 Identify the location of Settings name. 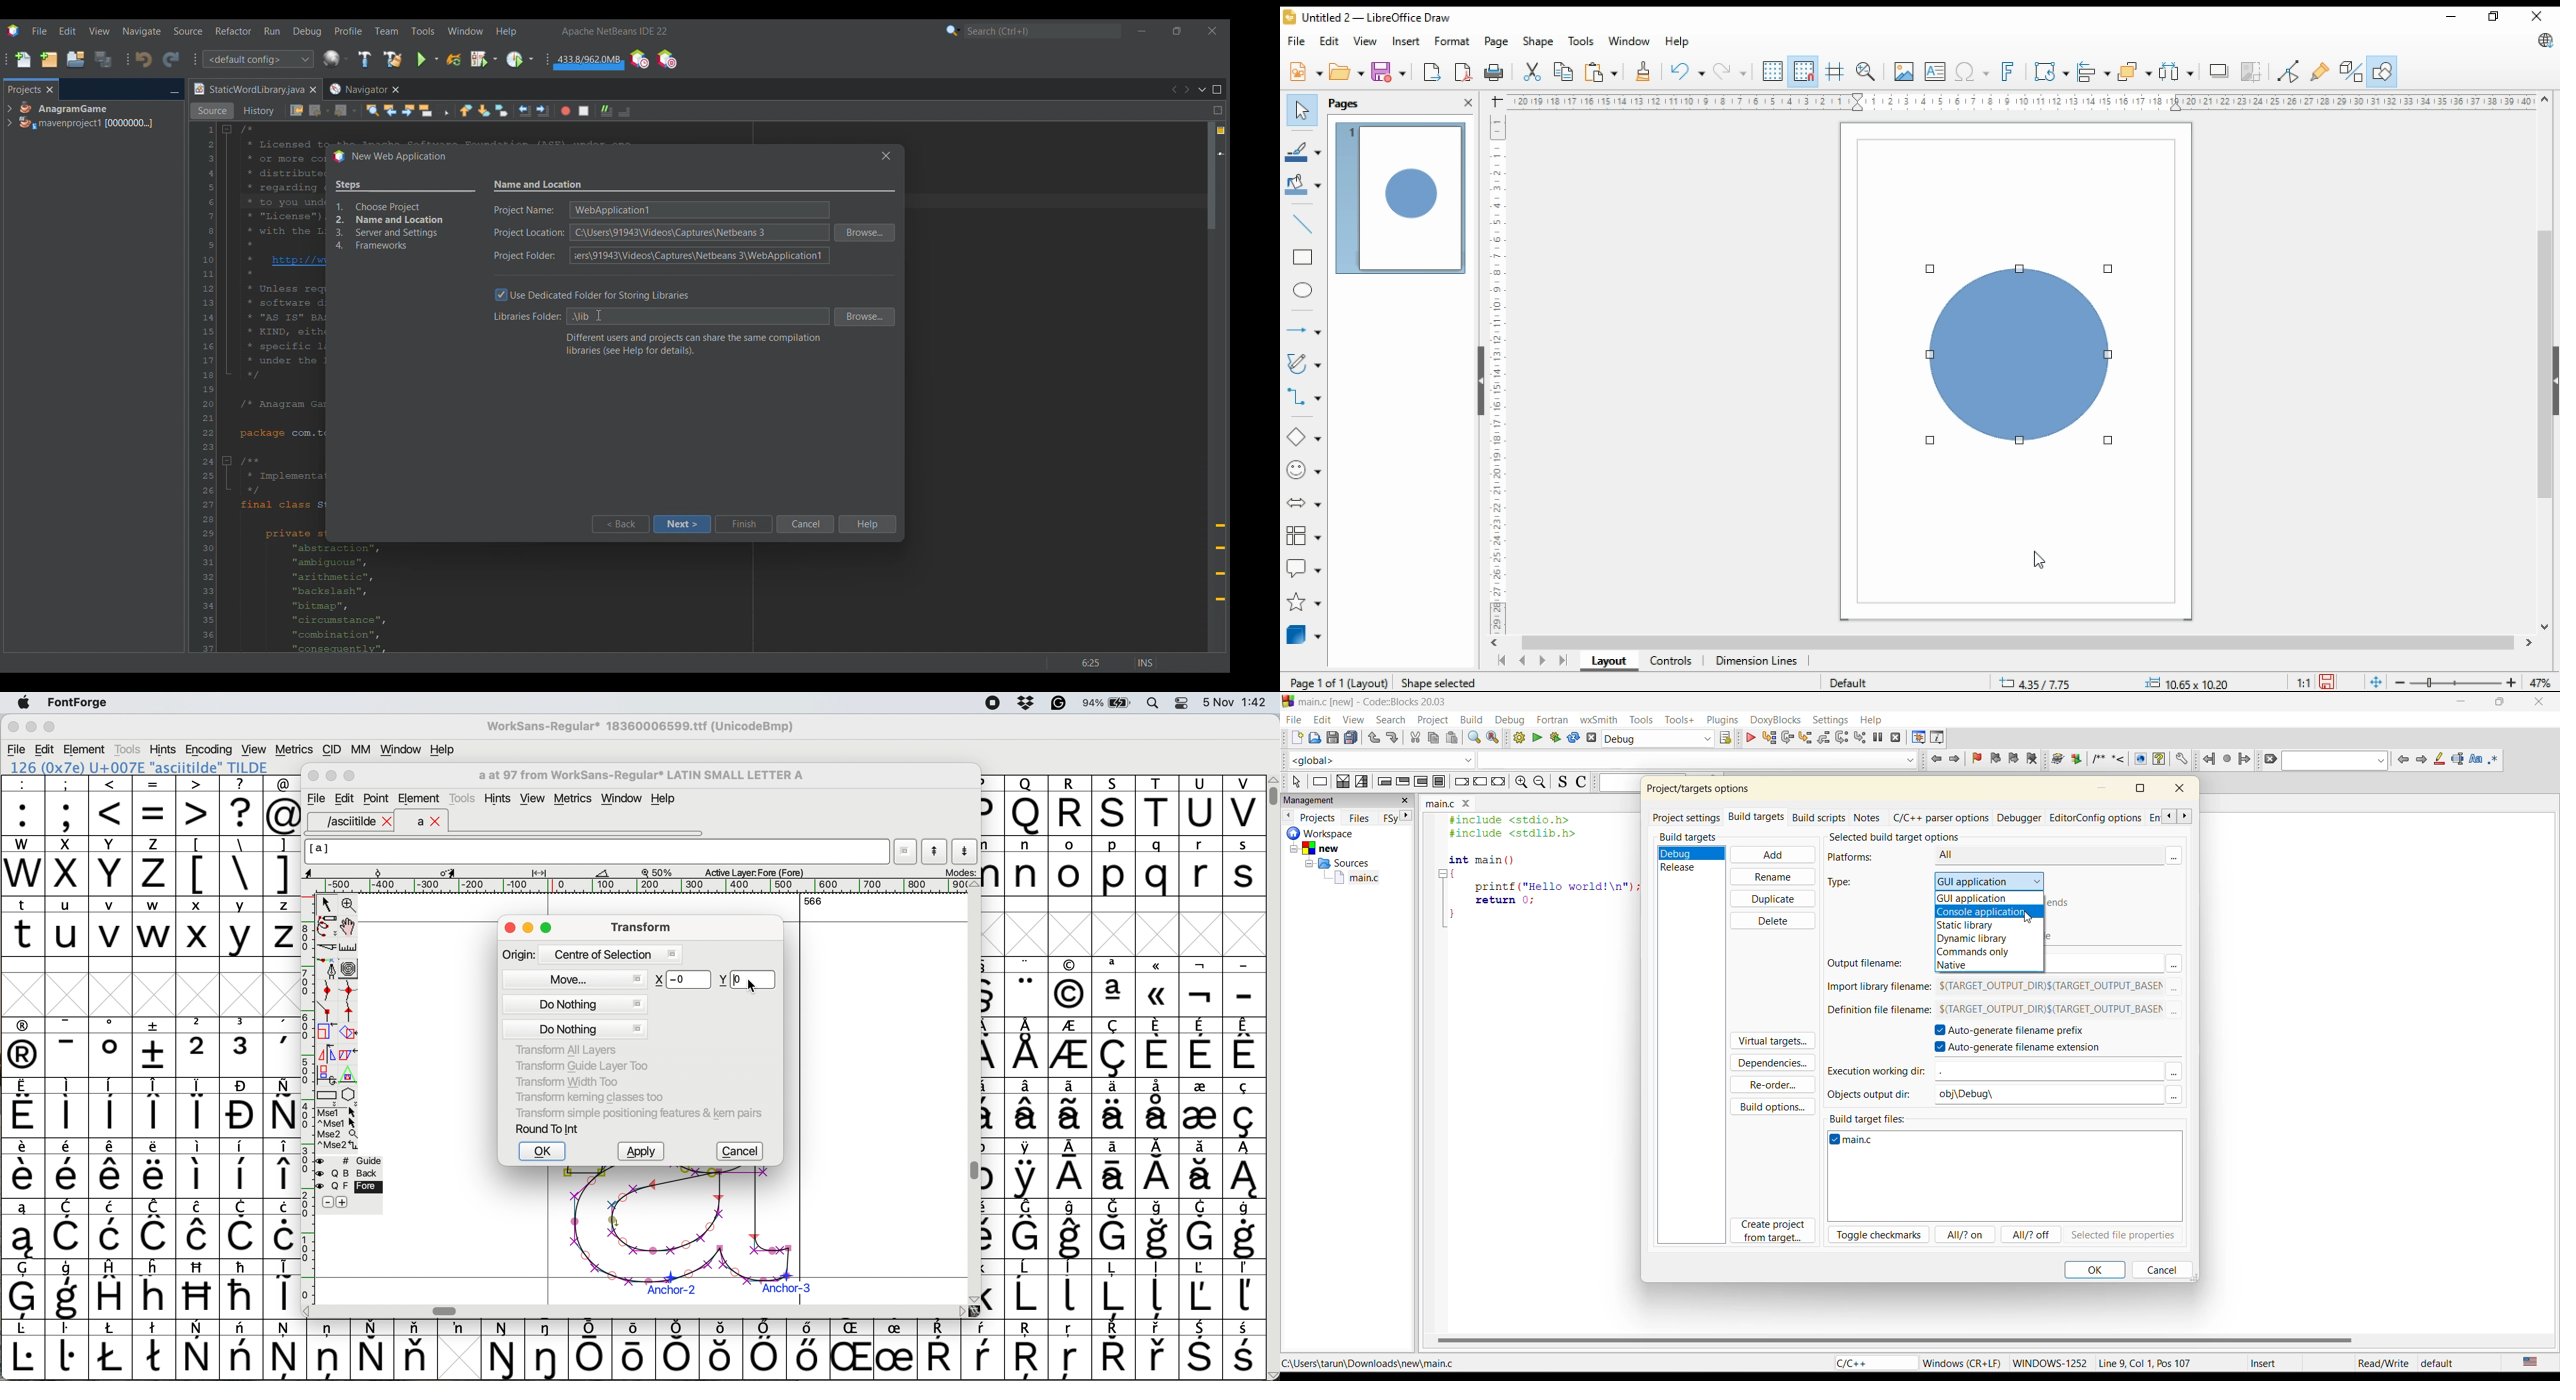
(539, 185).